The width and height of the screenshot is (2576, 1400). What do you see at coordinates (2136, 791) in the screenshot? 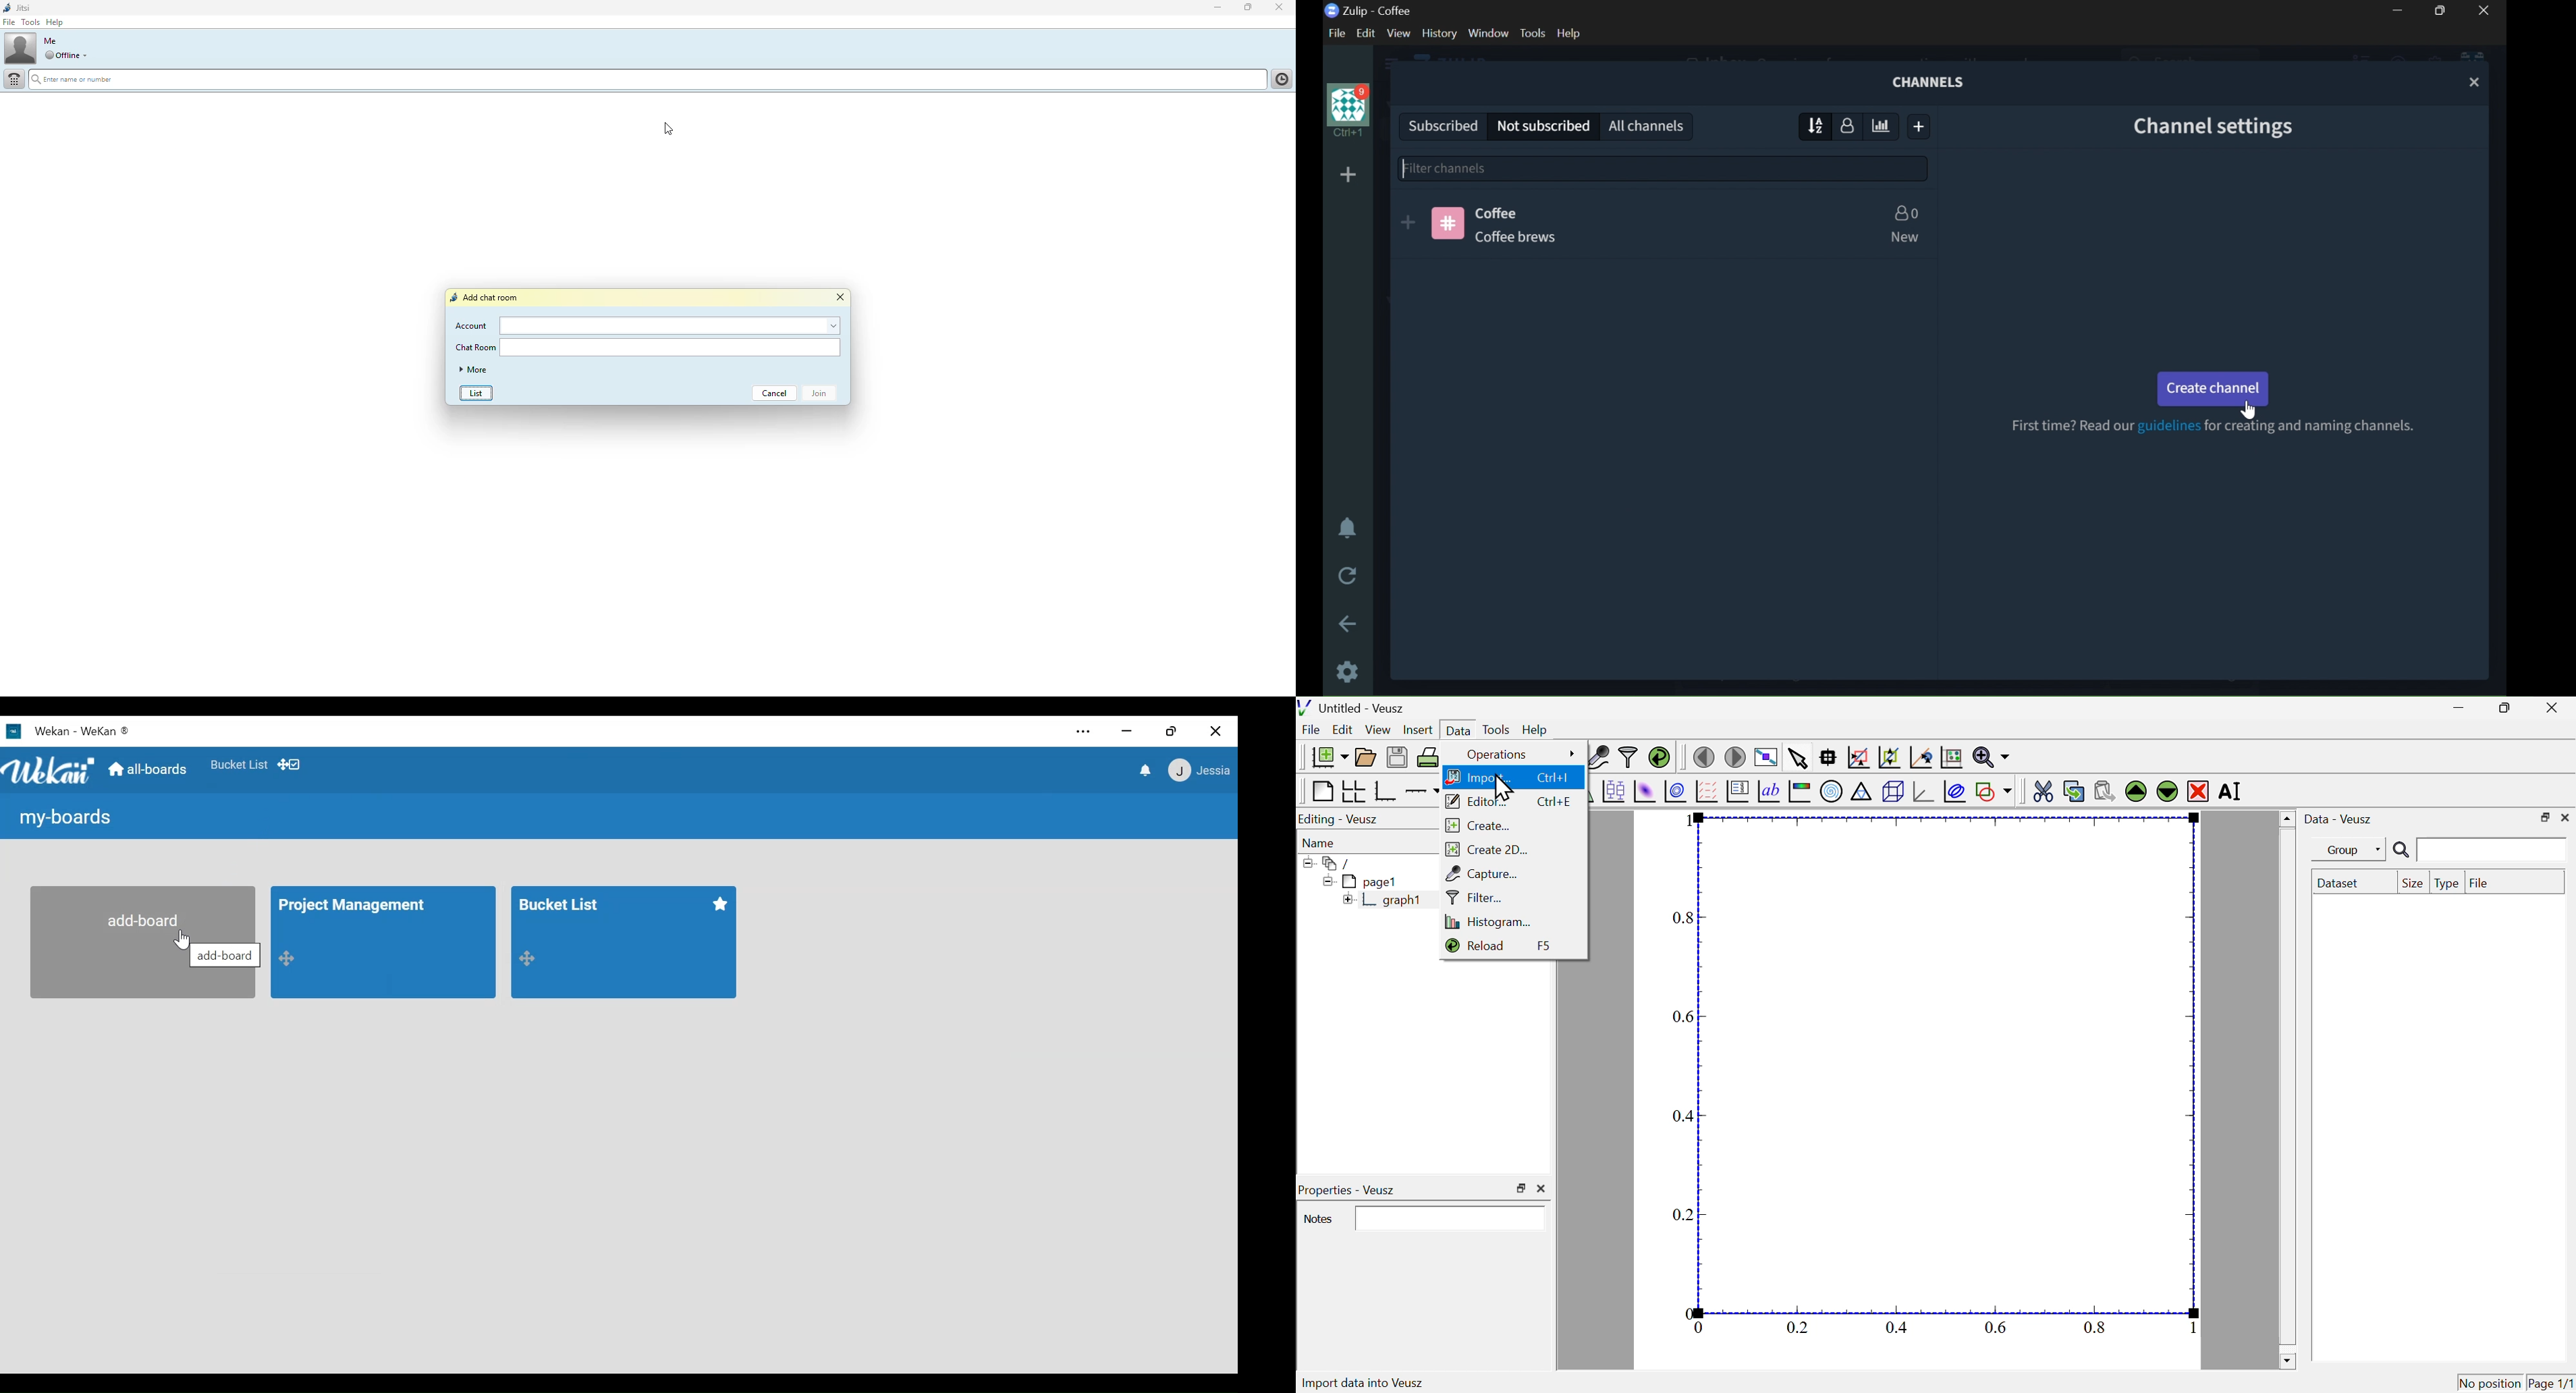
I see `move the selected widget up` at bounding box center [2136, 791].